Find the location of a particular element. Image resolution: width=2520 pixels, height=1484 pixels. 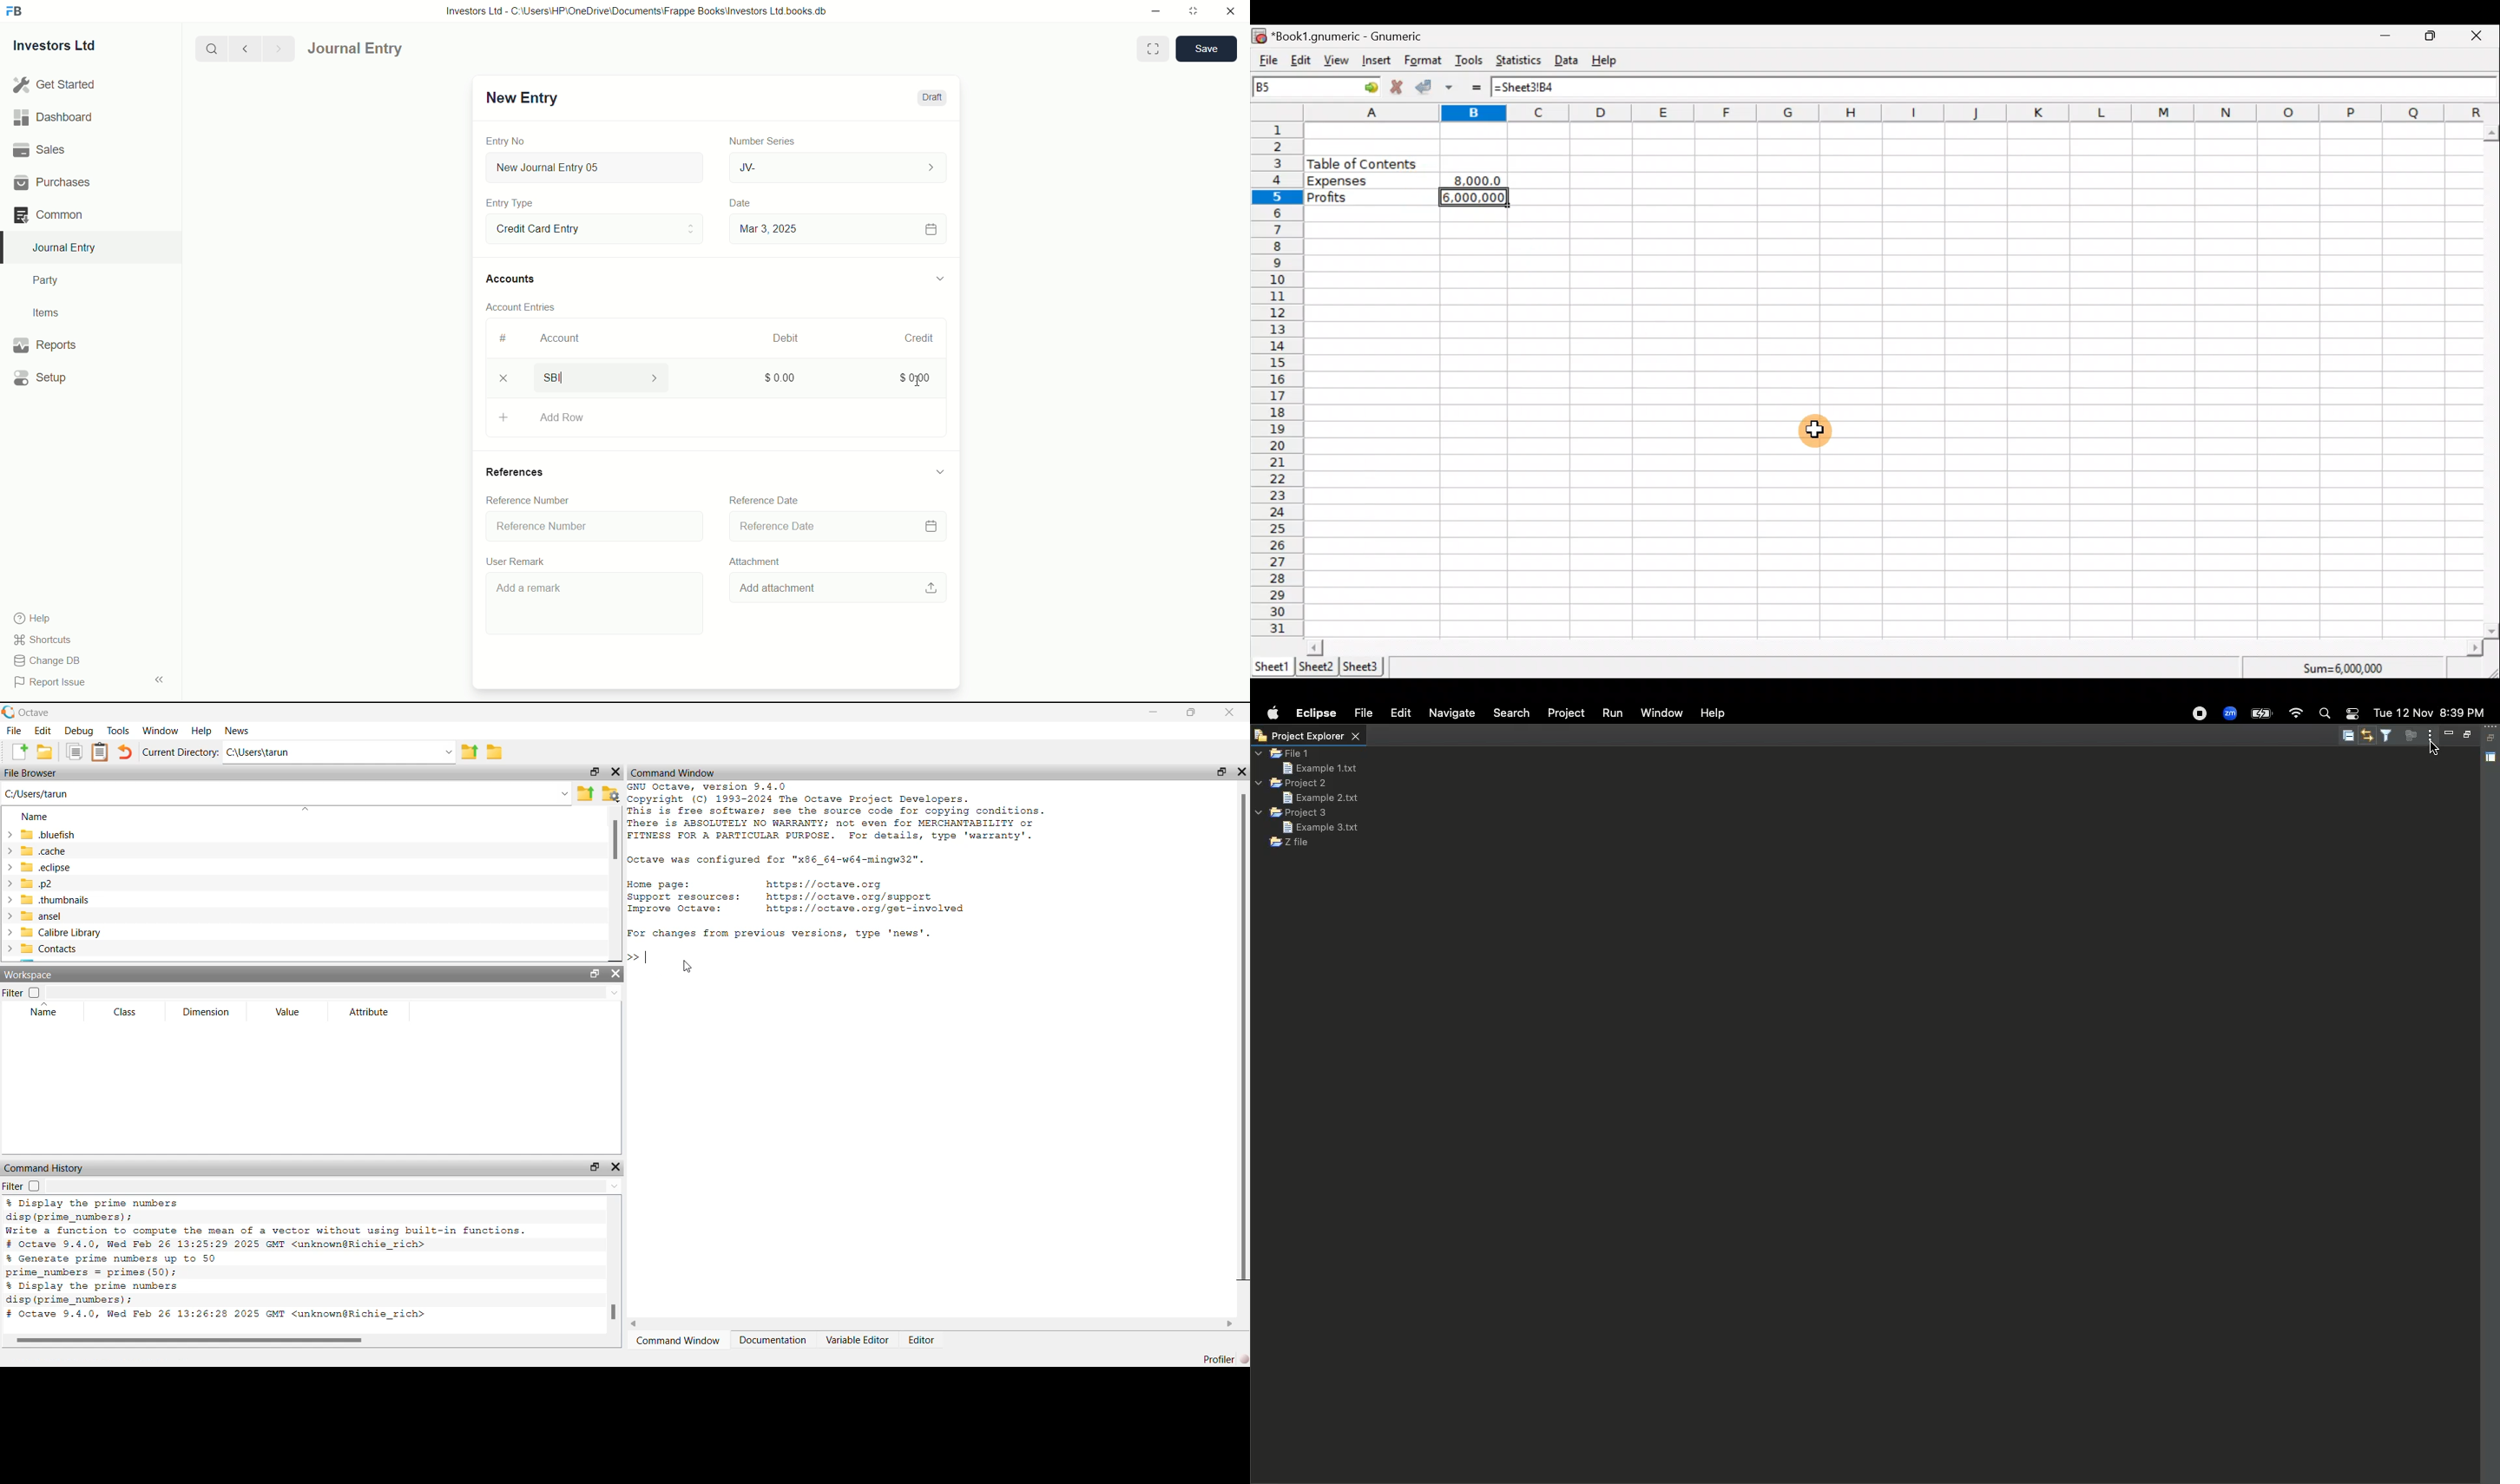

share folder is located at coordinates (585, 794).